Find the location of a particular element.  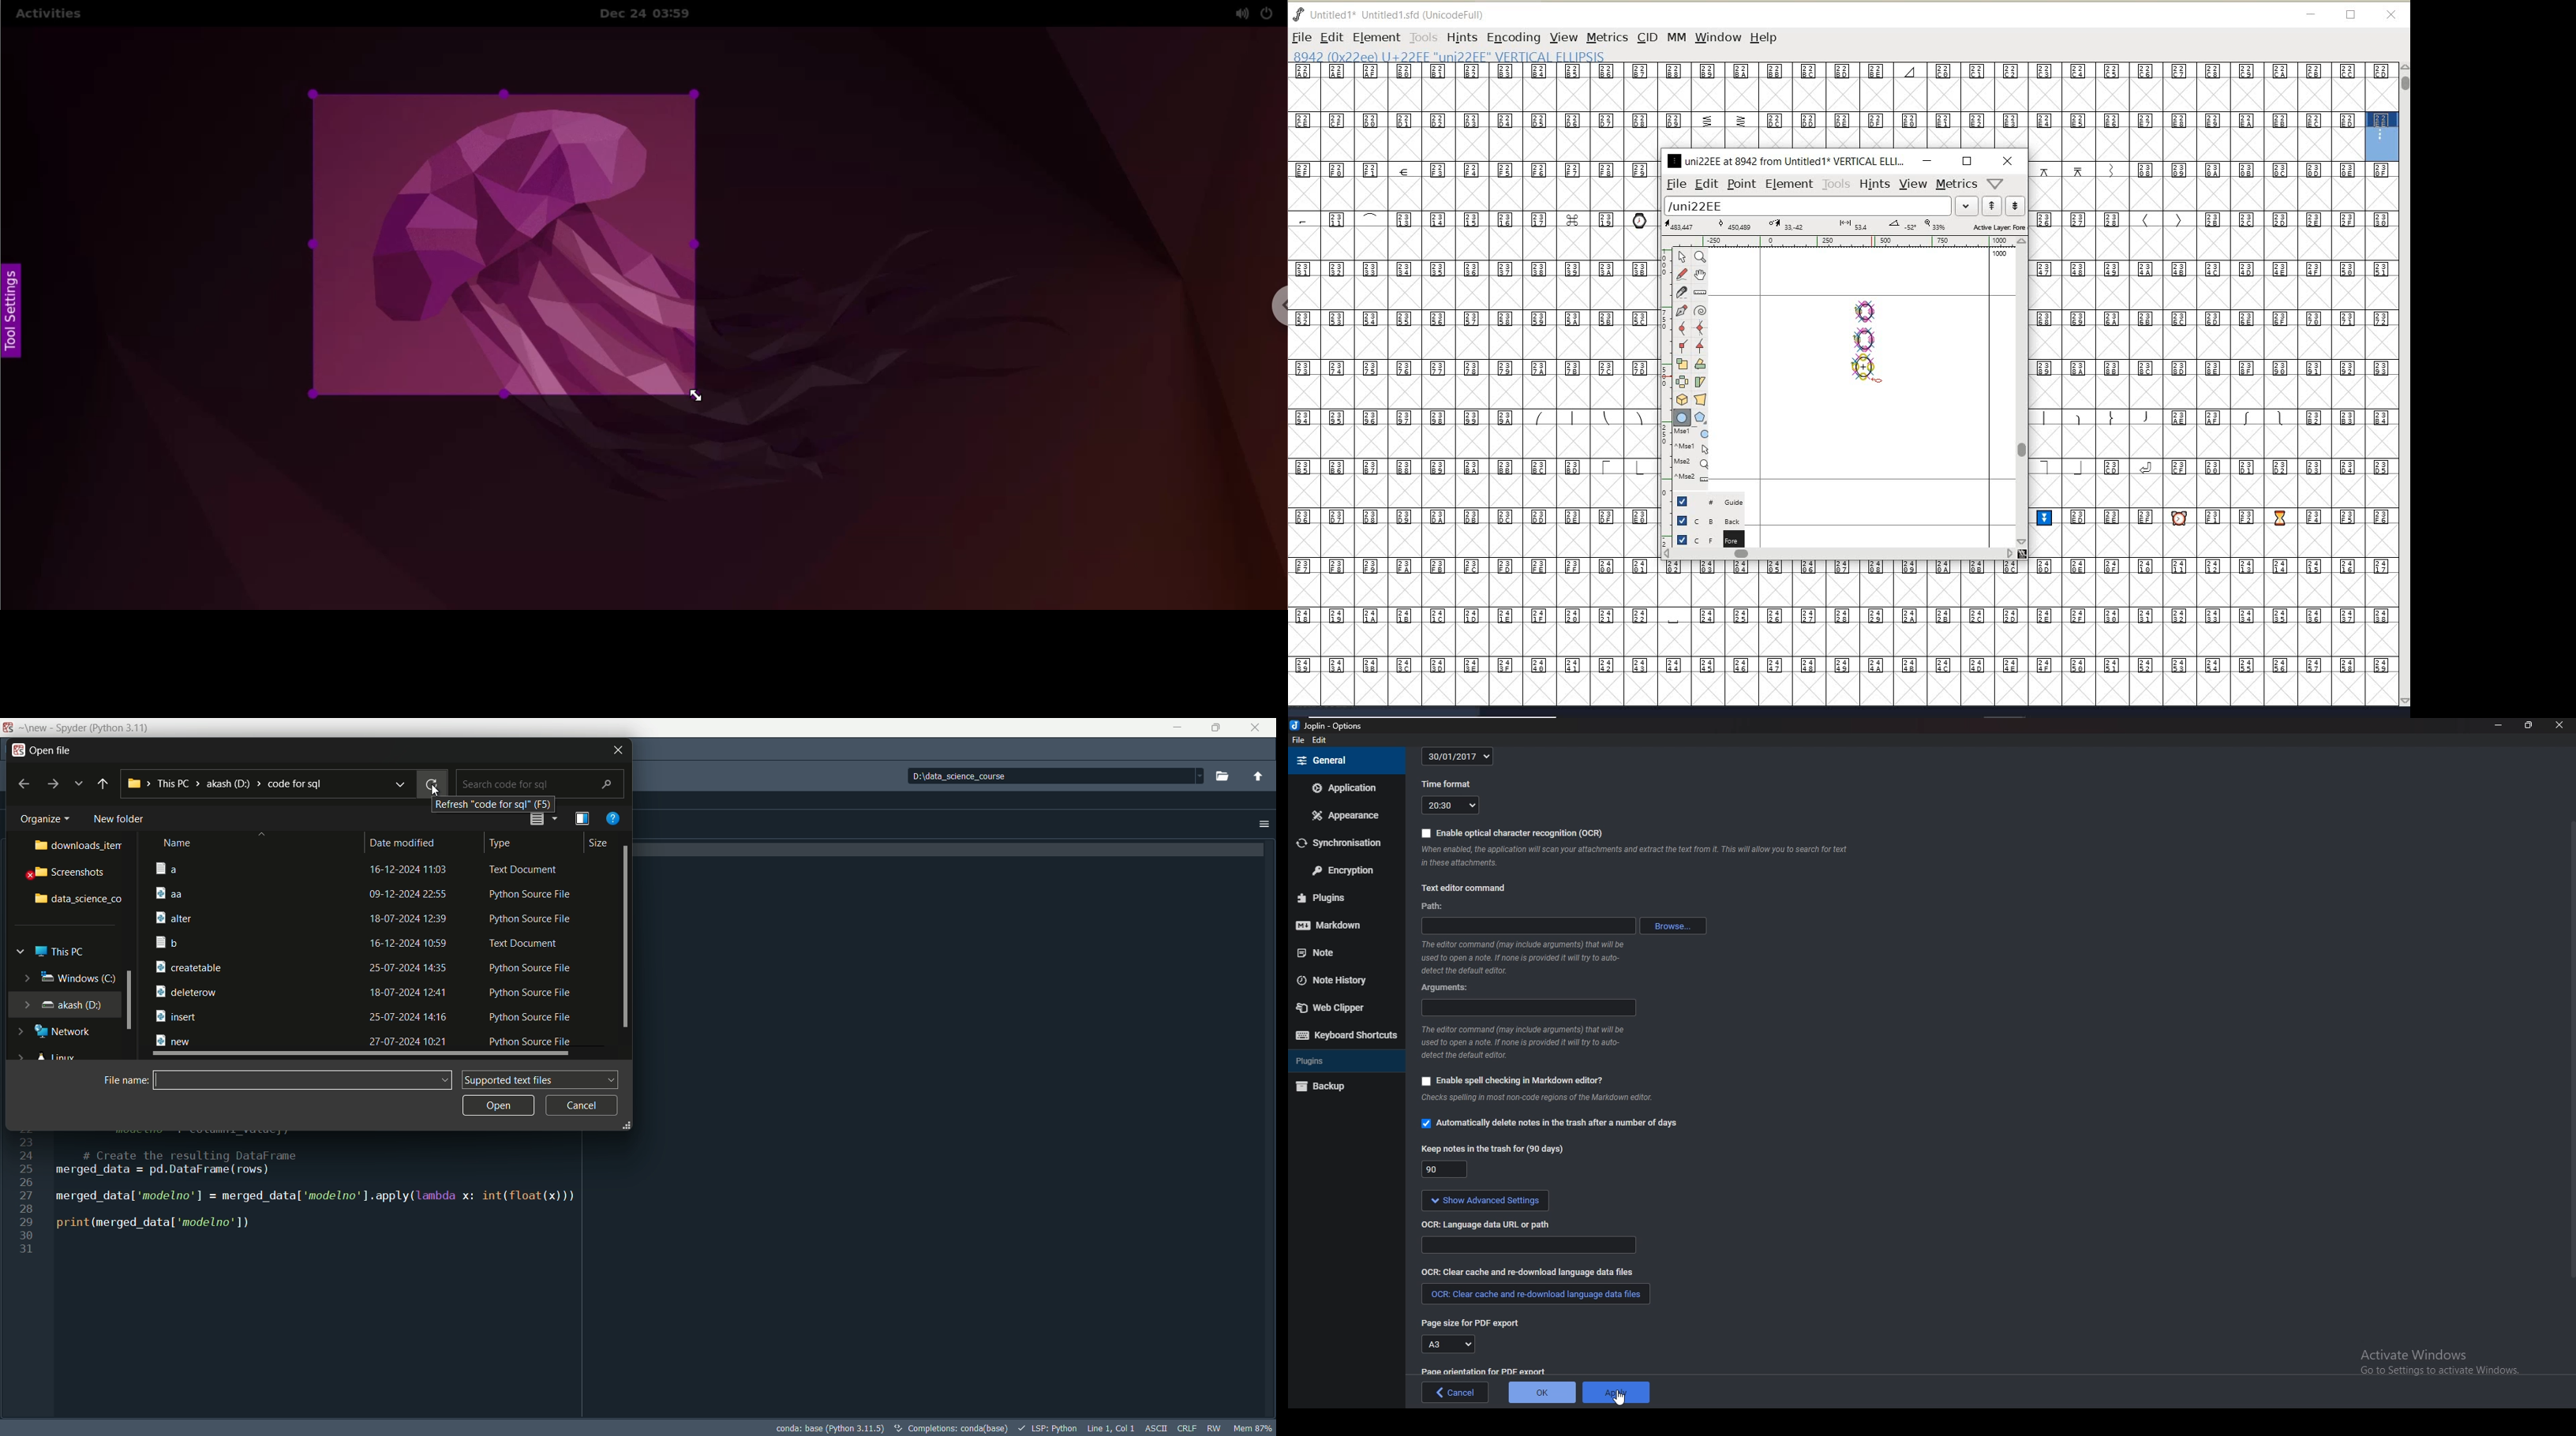

edit is located at coordinates (1706, 183).